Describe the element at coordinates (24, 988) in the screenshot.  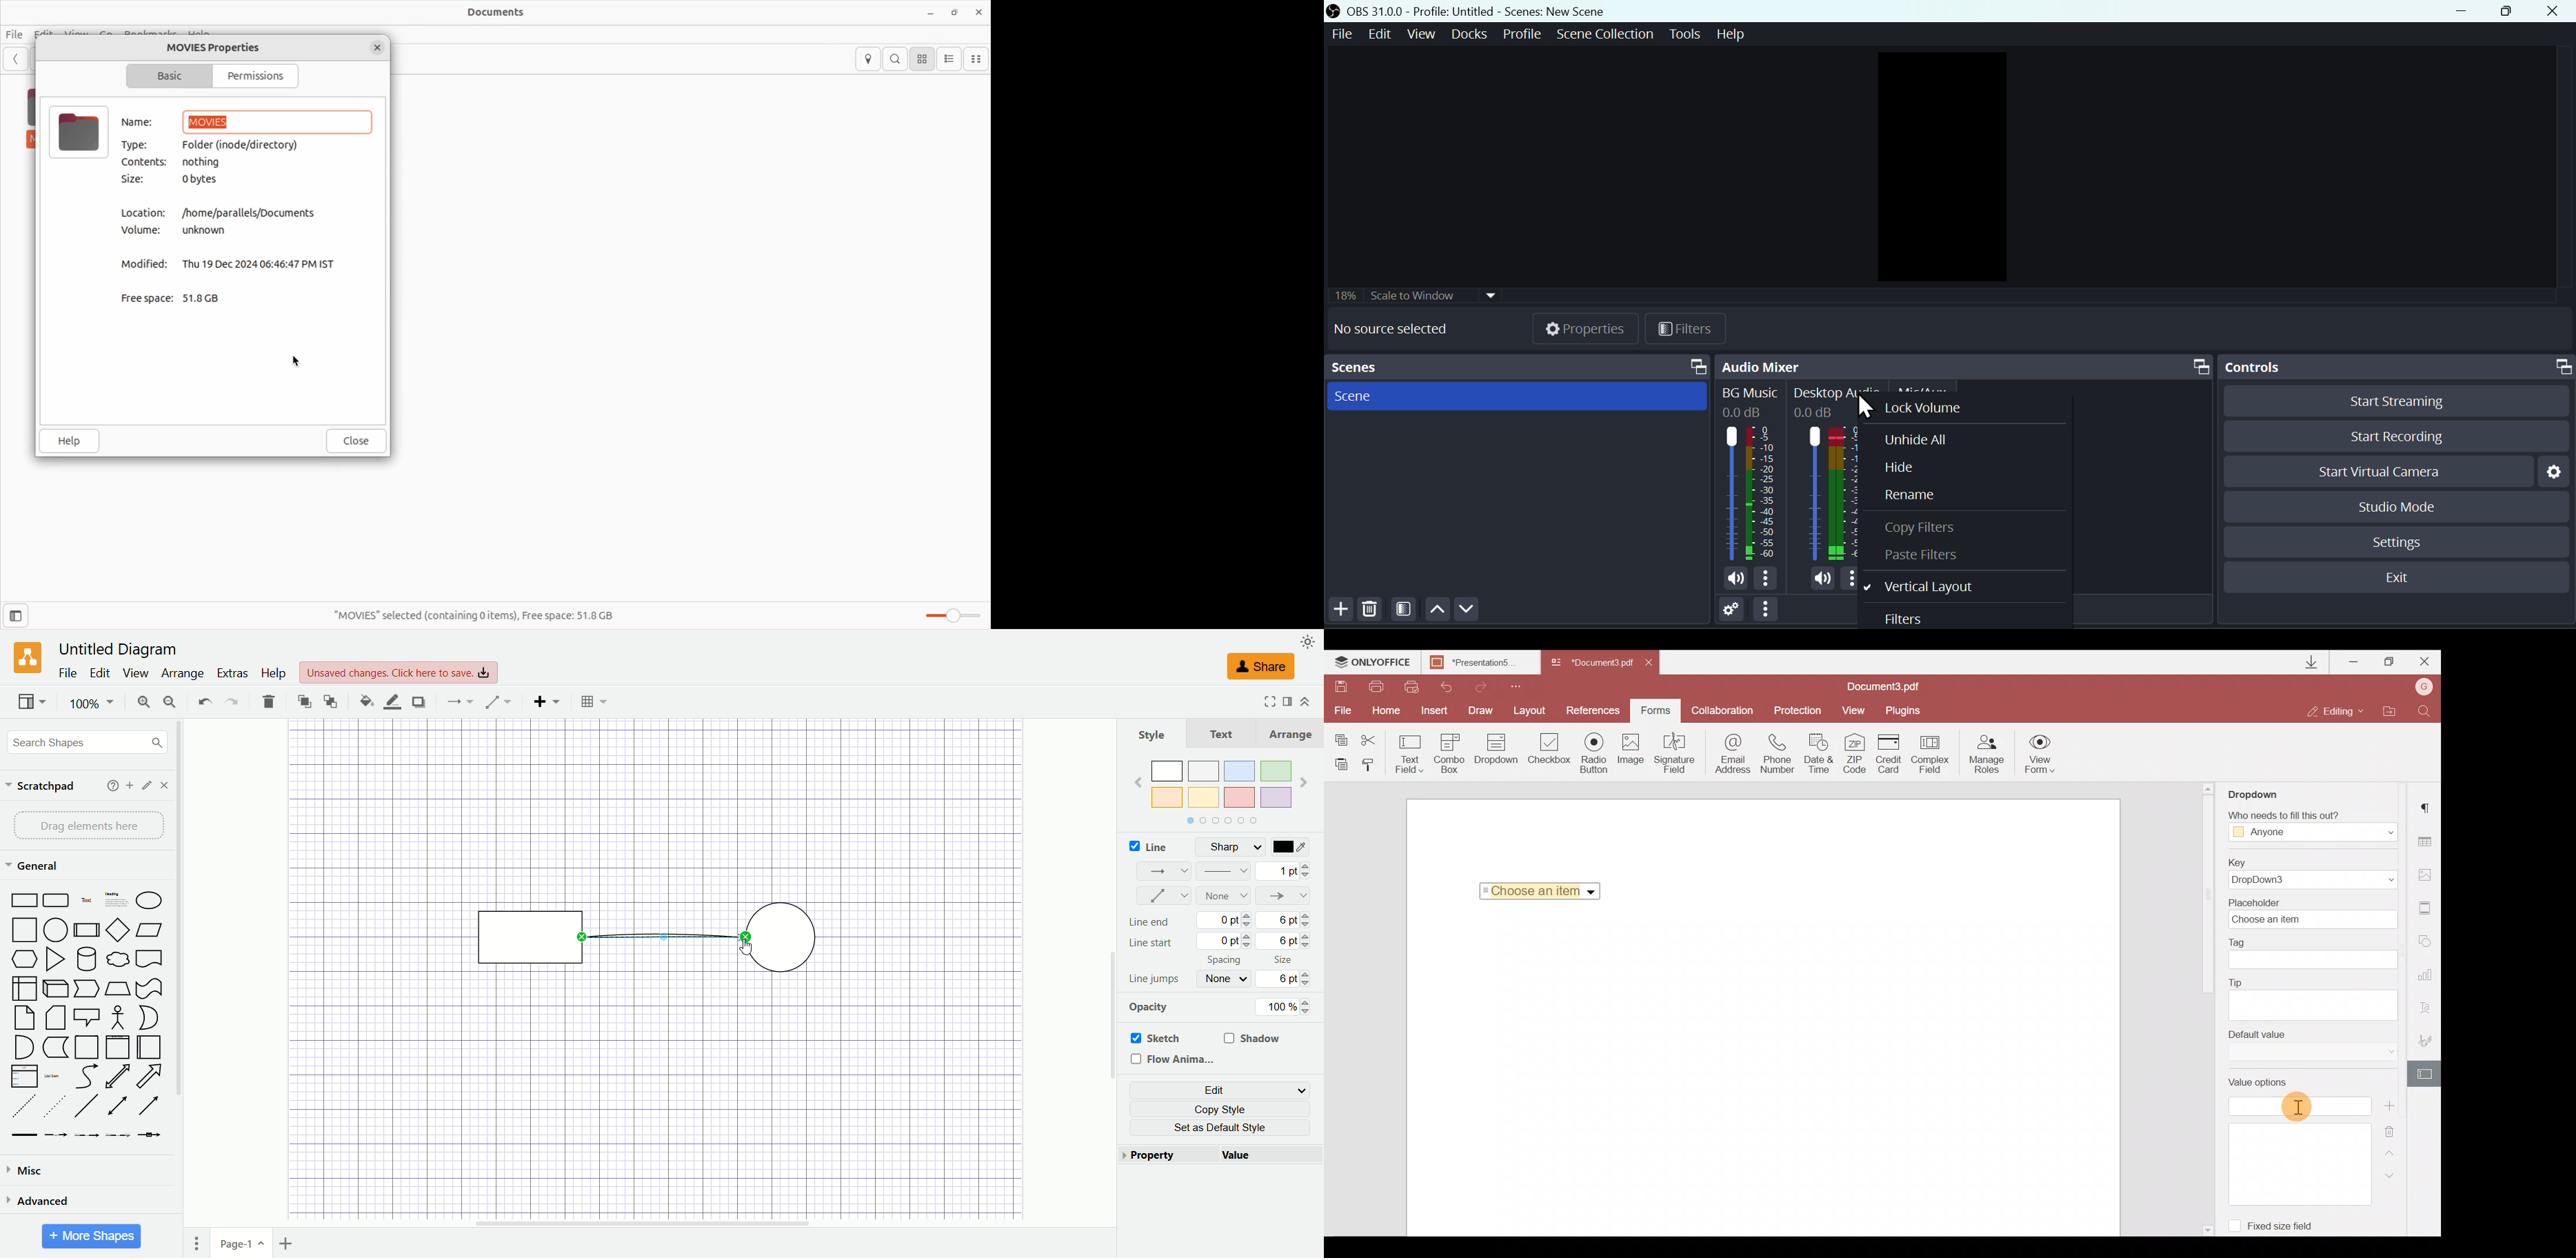
I see `Box` at that location.